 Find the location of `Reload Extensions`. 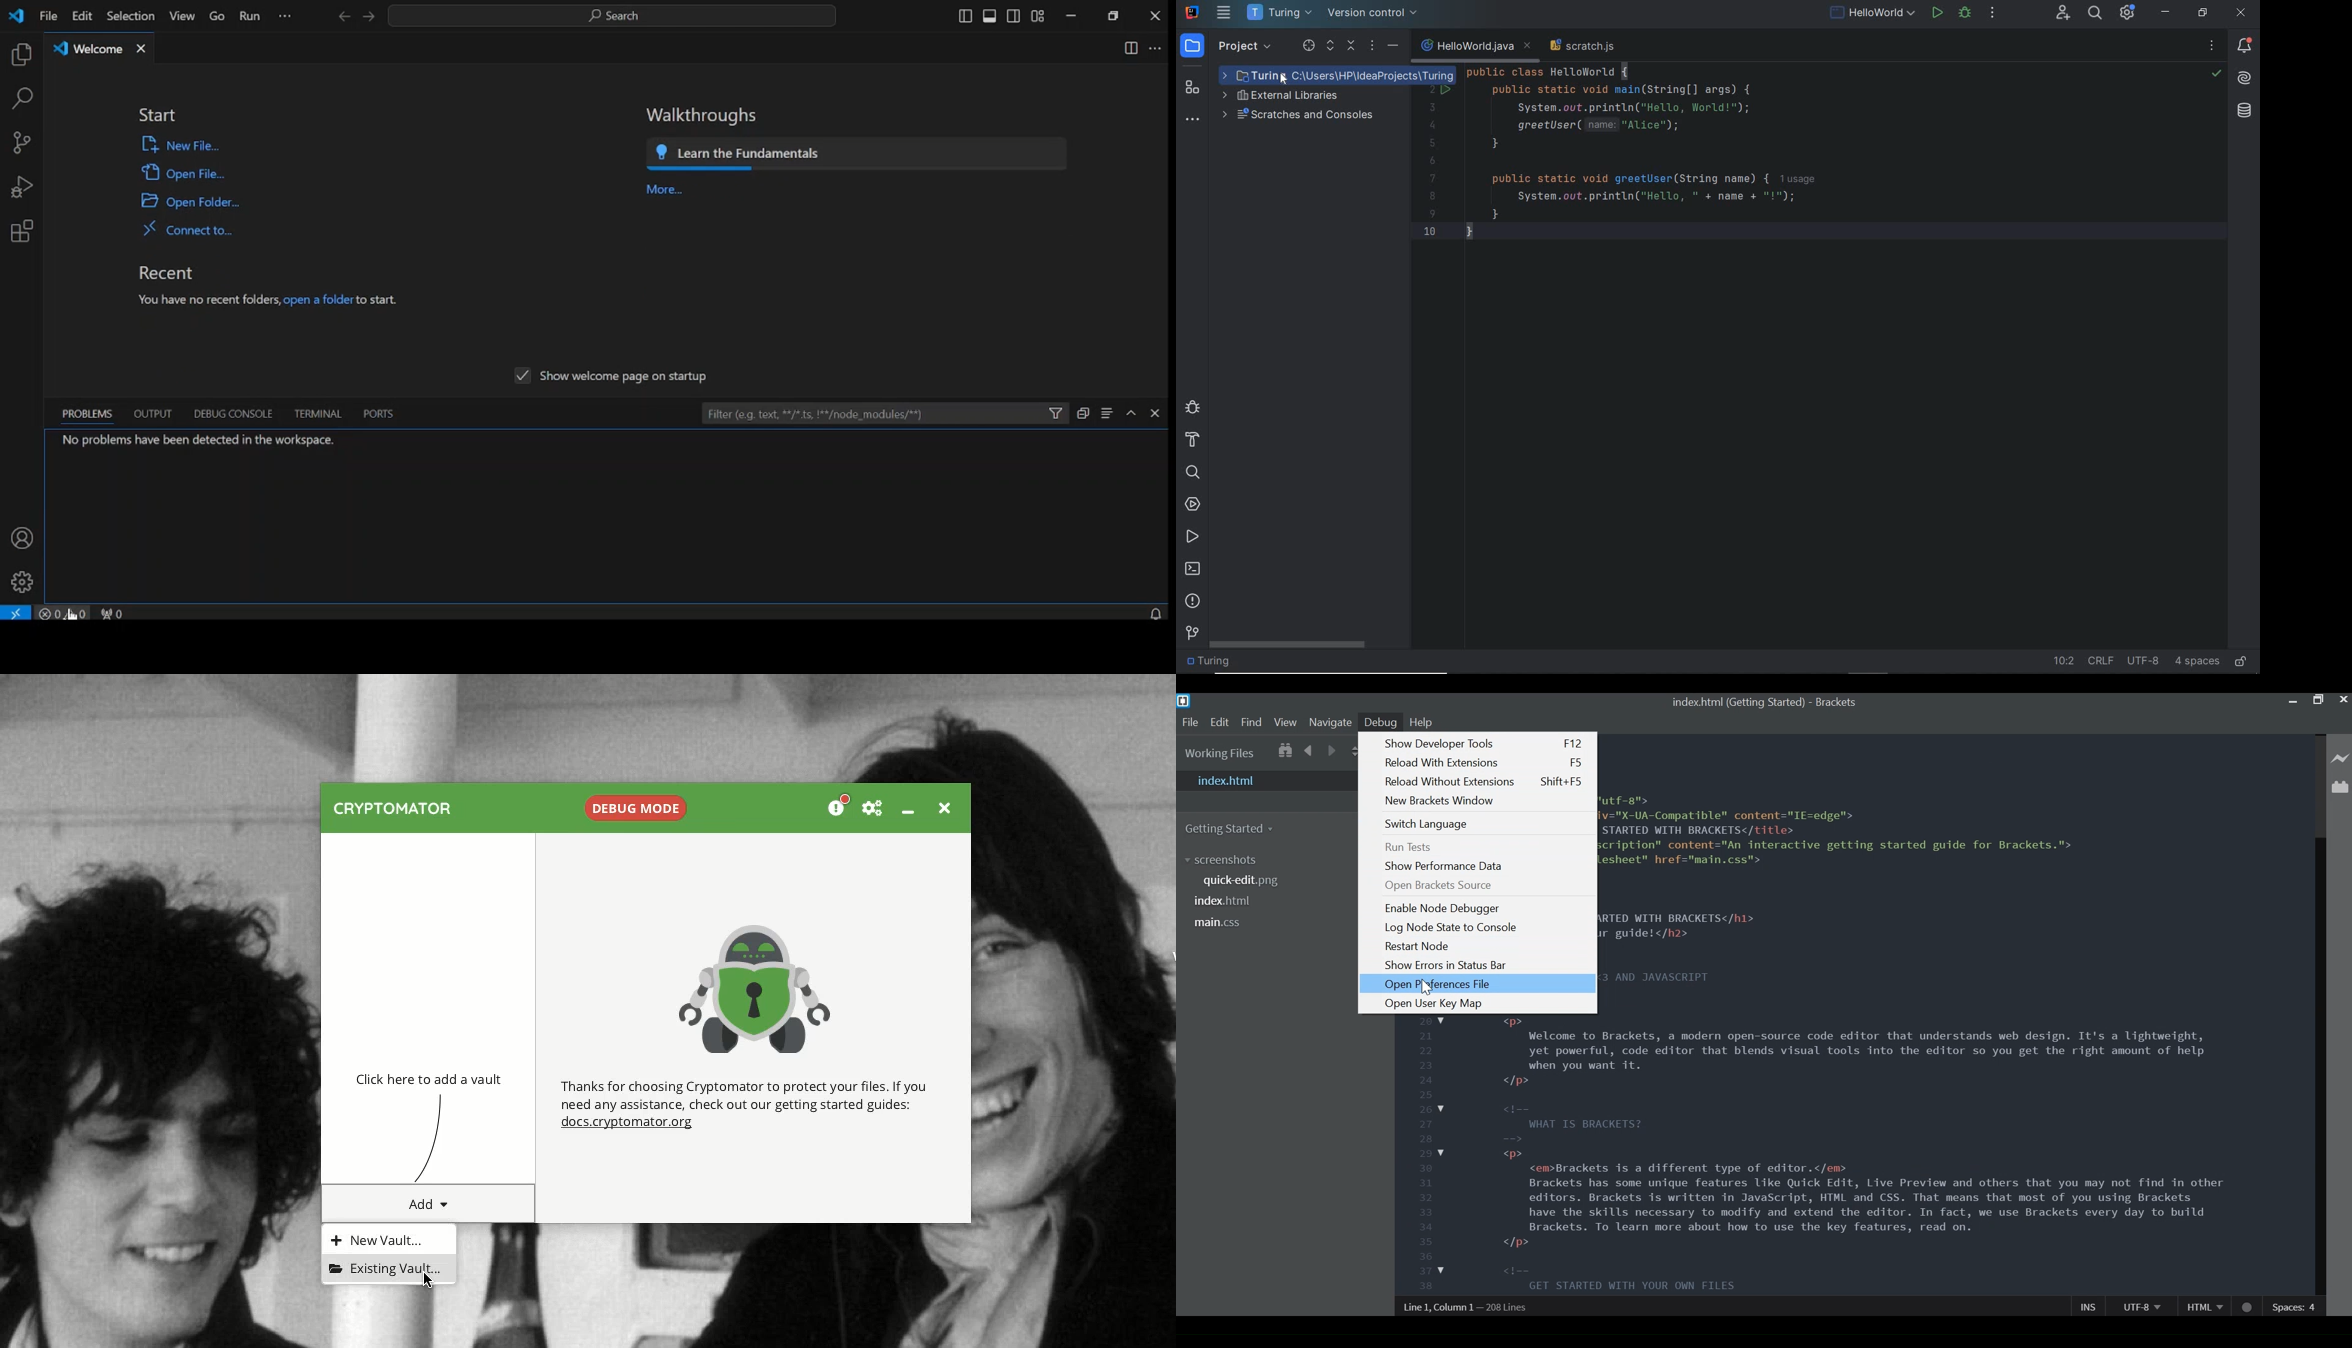

Reload Extensions is located at coordinates (1483, 763).